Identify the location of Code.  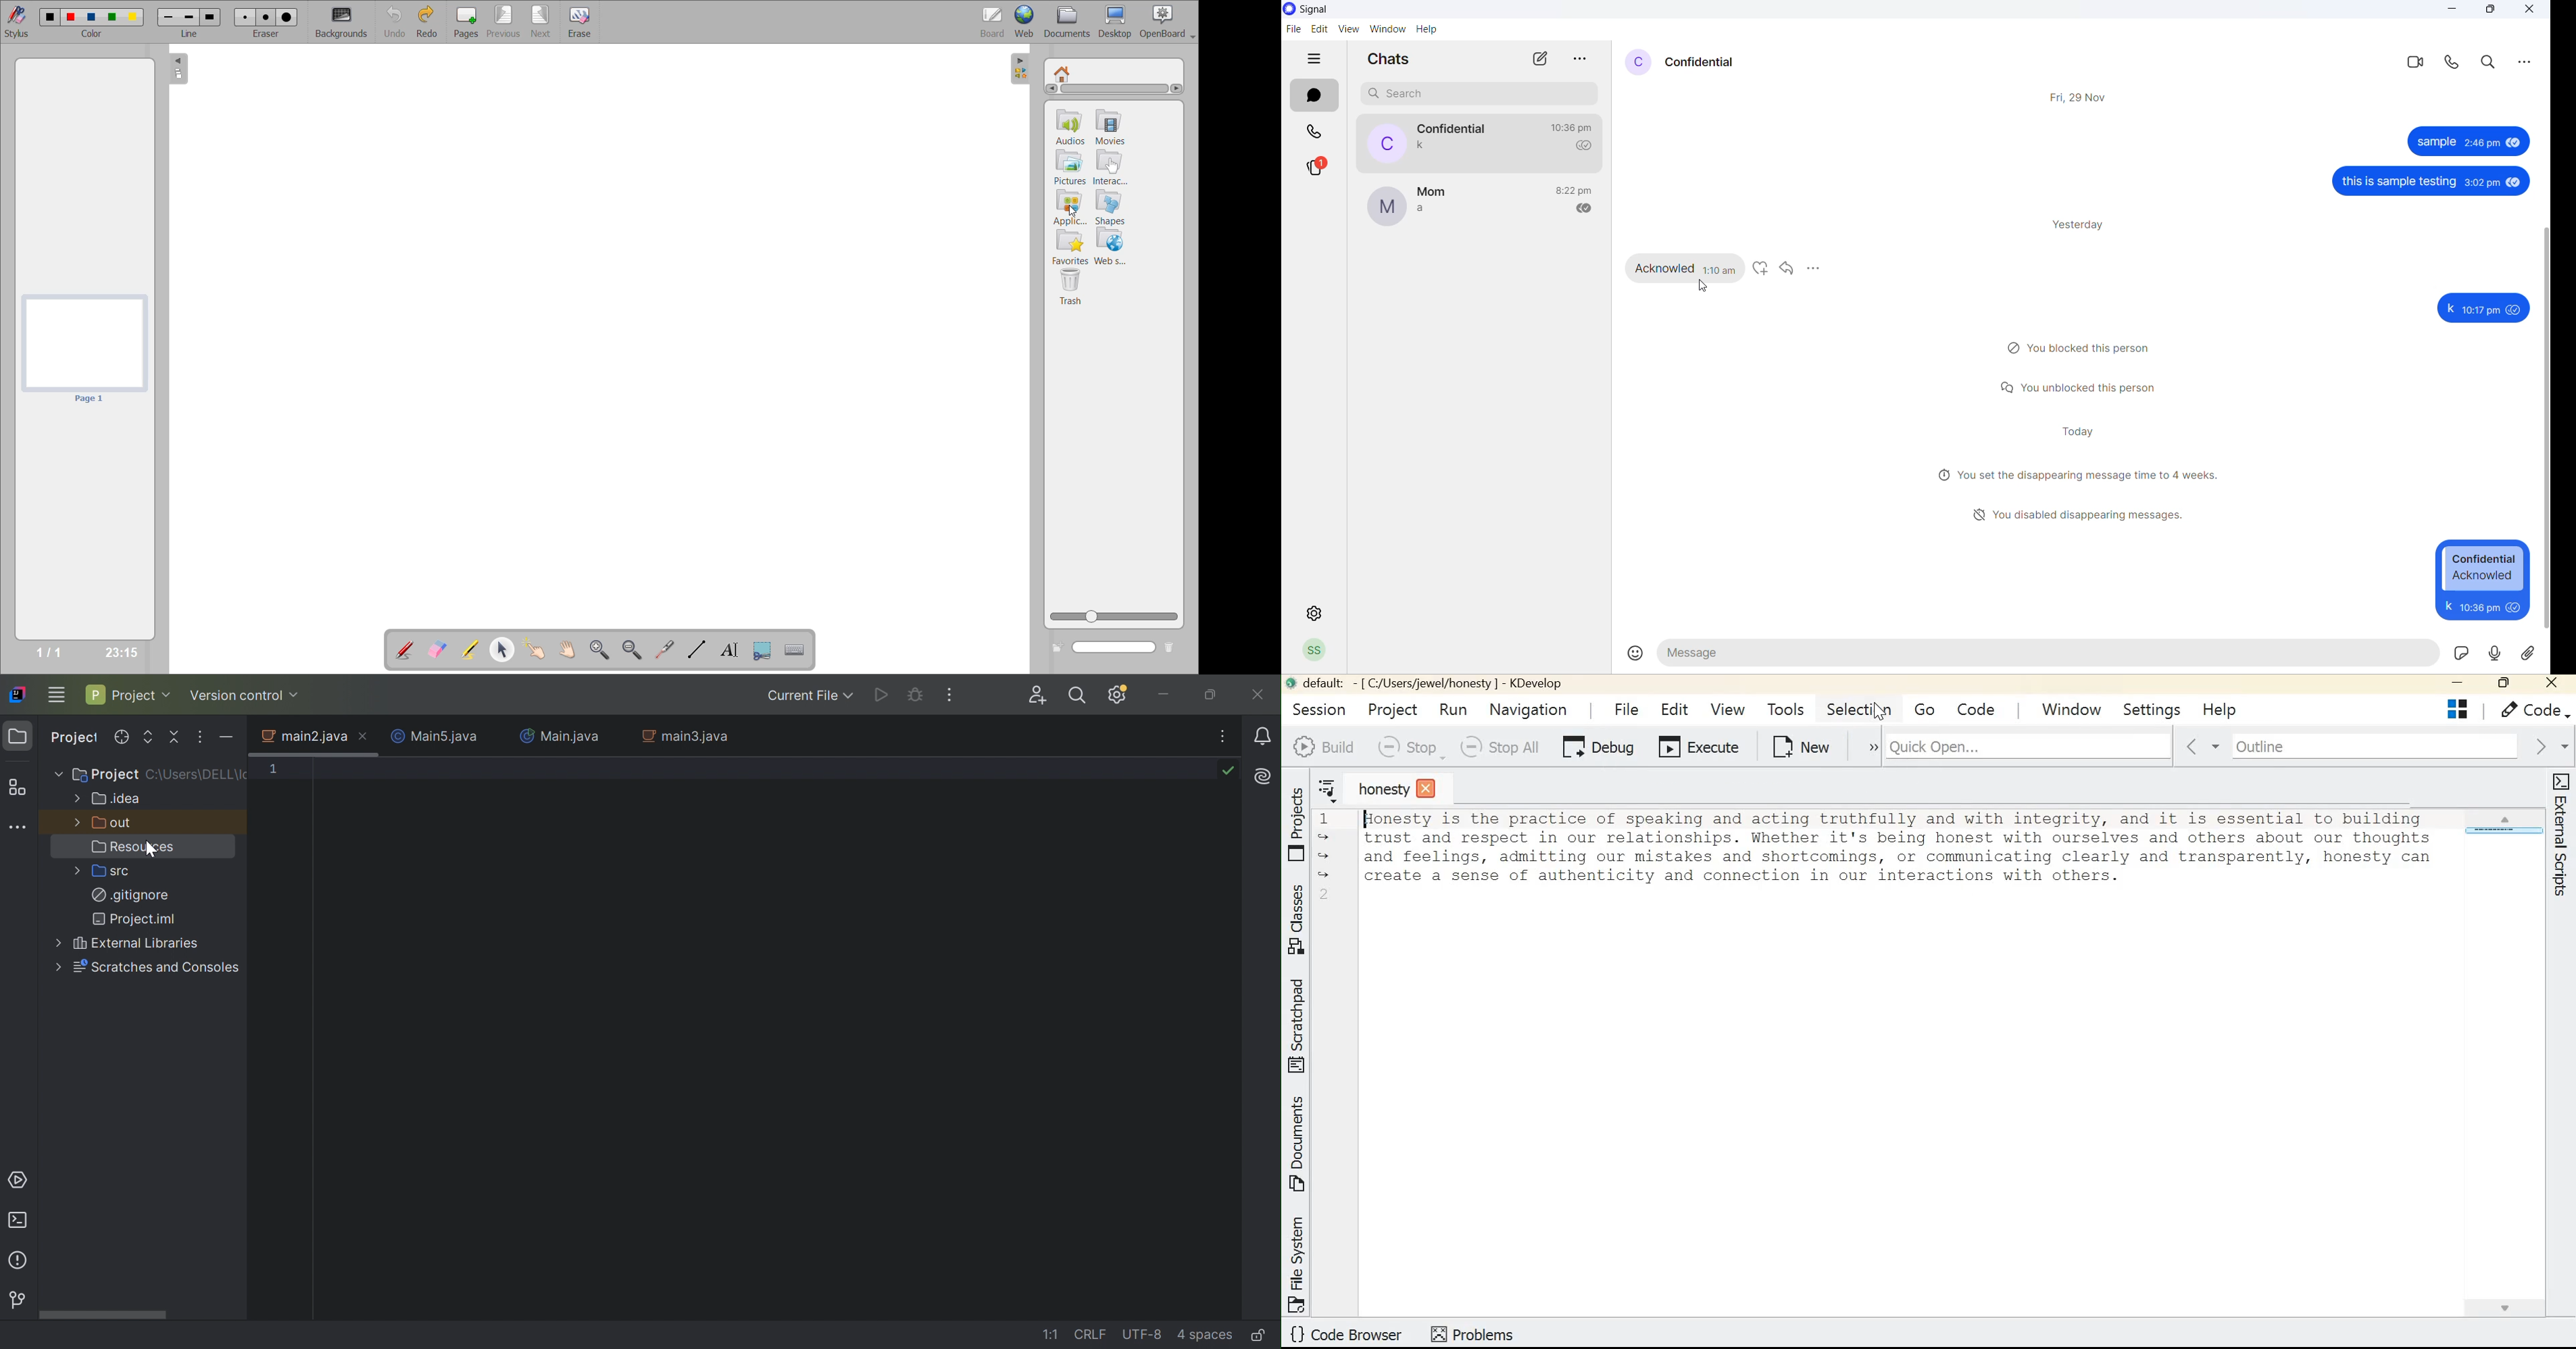
(2530, 710).